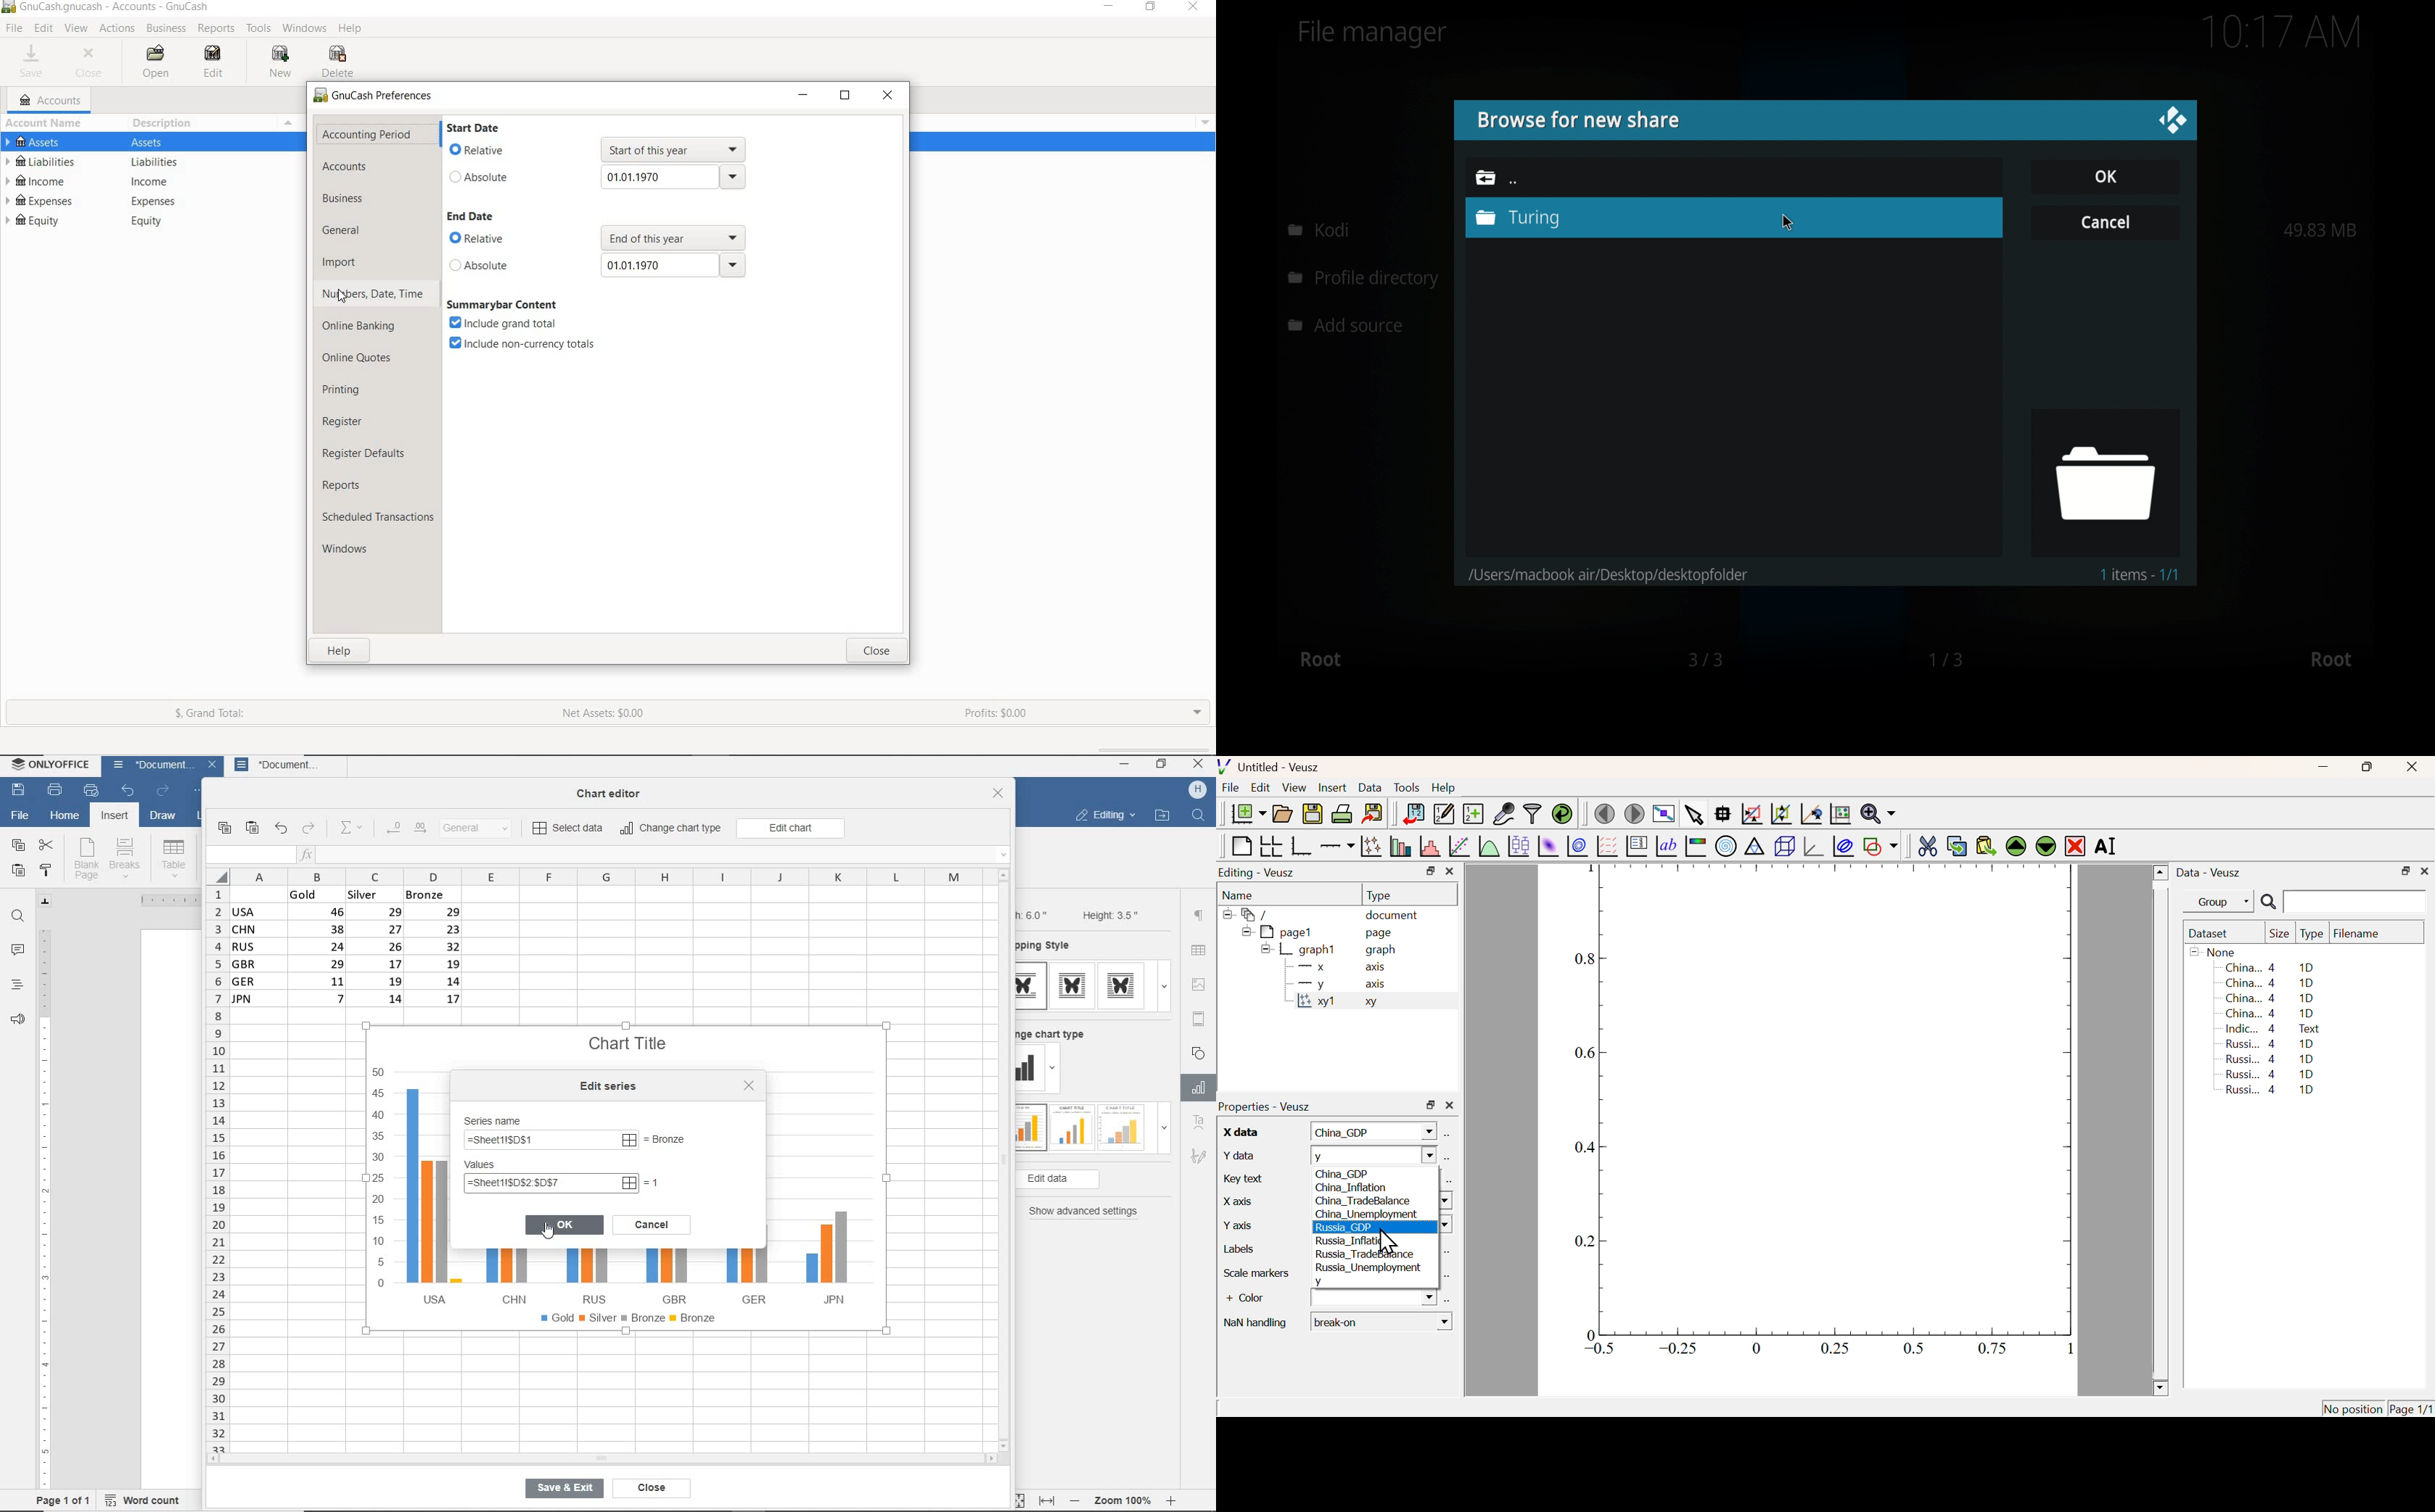  What do you see at coordinates (1816, 1115) in the screenshot?
I see `Graph` at bounding box center [1816, 1115].